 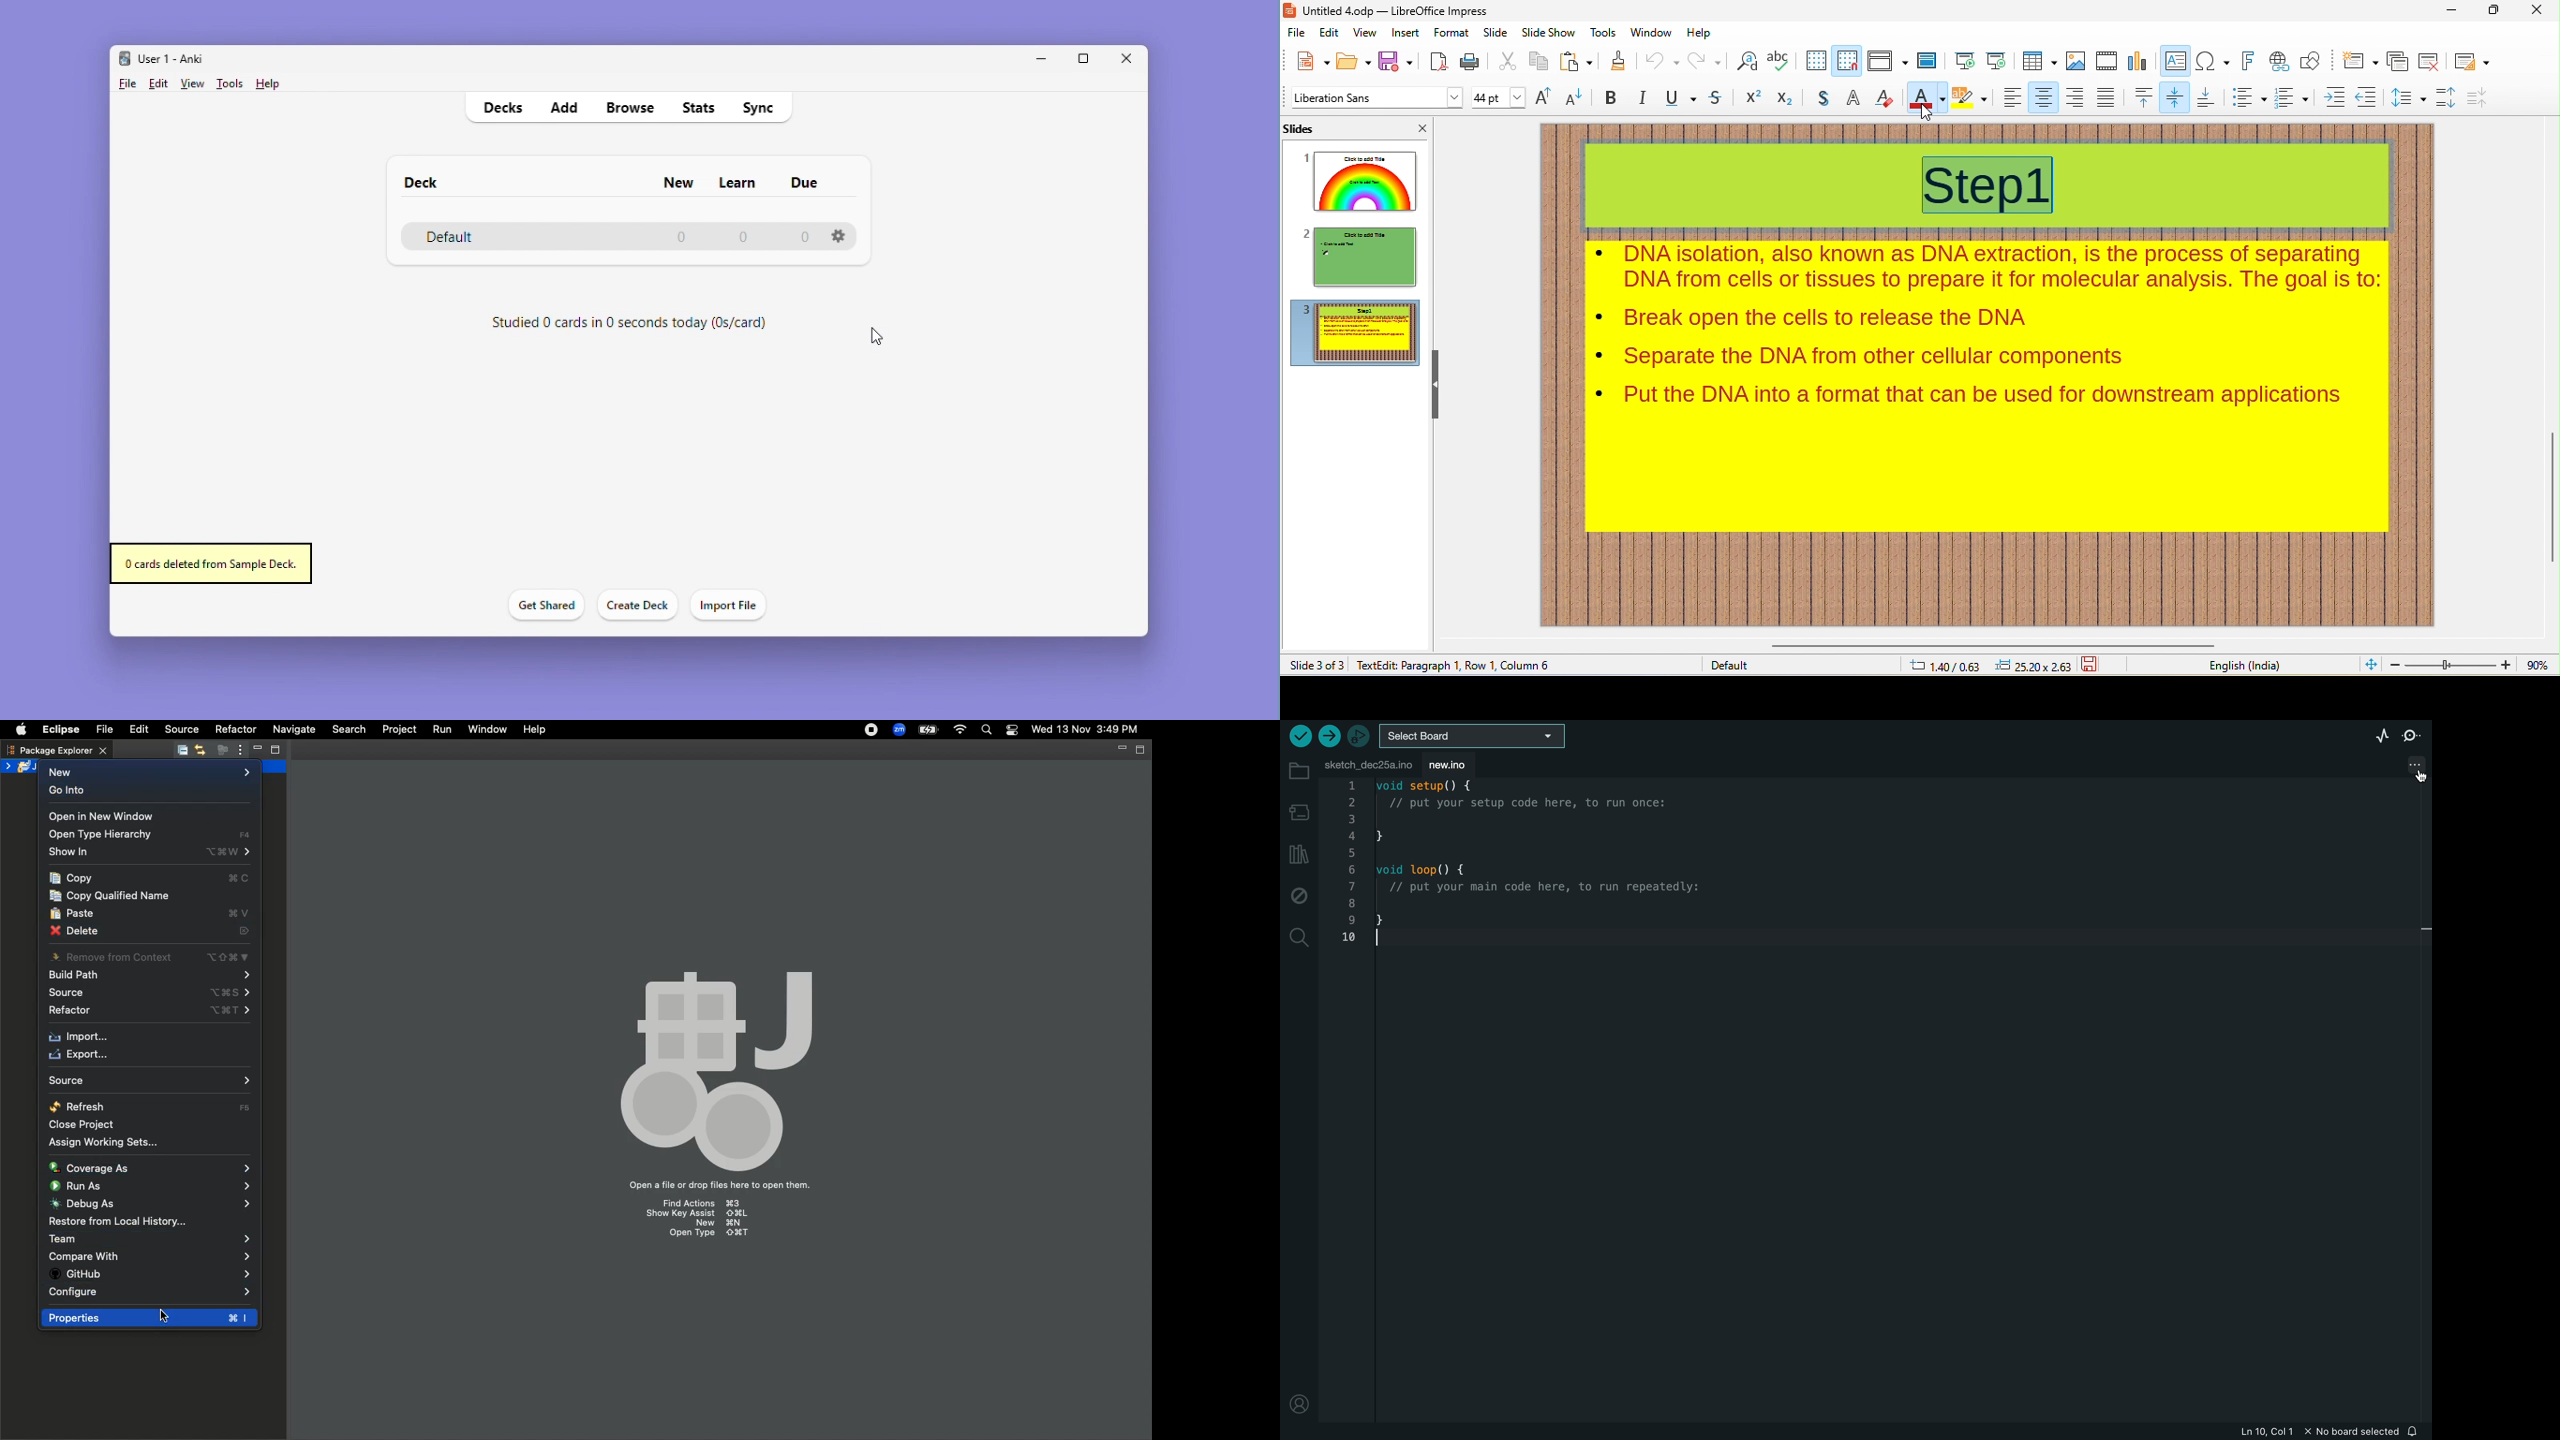 I want to click on decrease paragraph spacing, so click(x=2482, y=97).